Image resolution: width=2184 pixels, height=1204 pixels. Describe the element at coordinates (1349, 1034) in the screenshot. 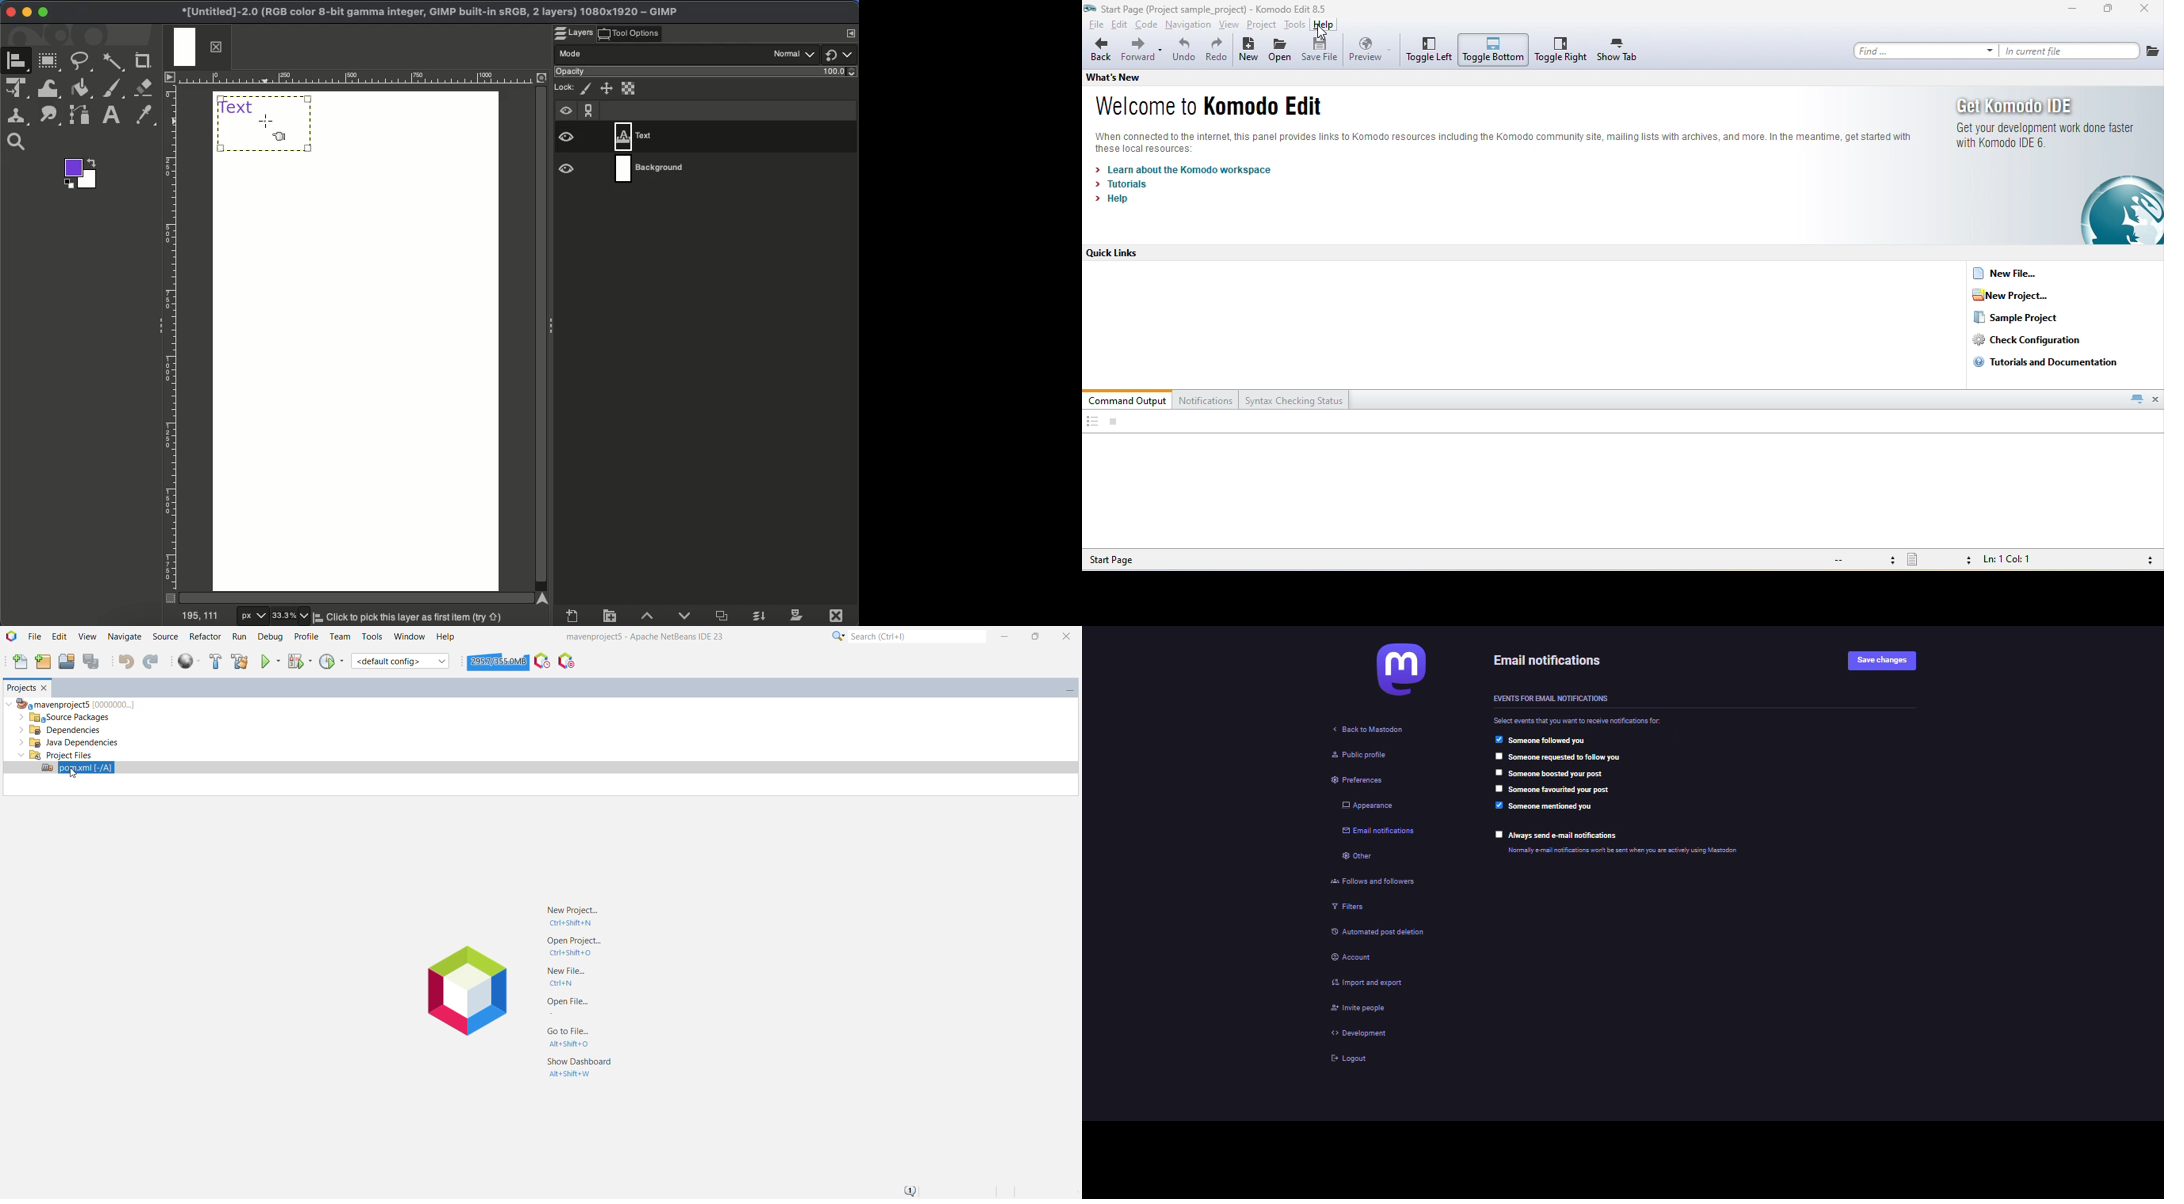

I see `development` at that location.